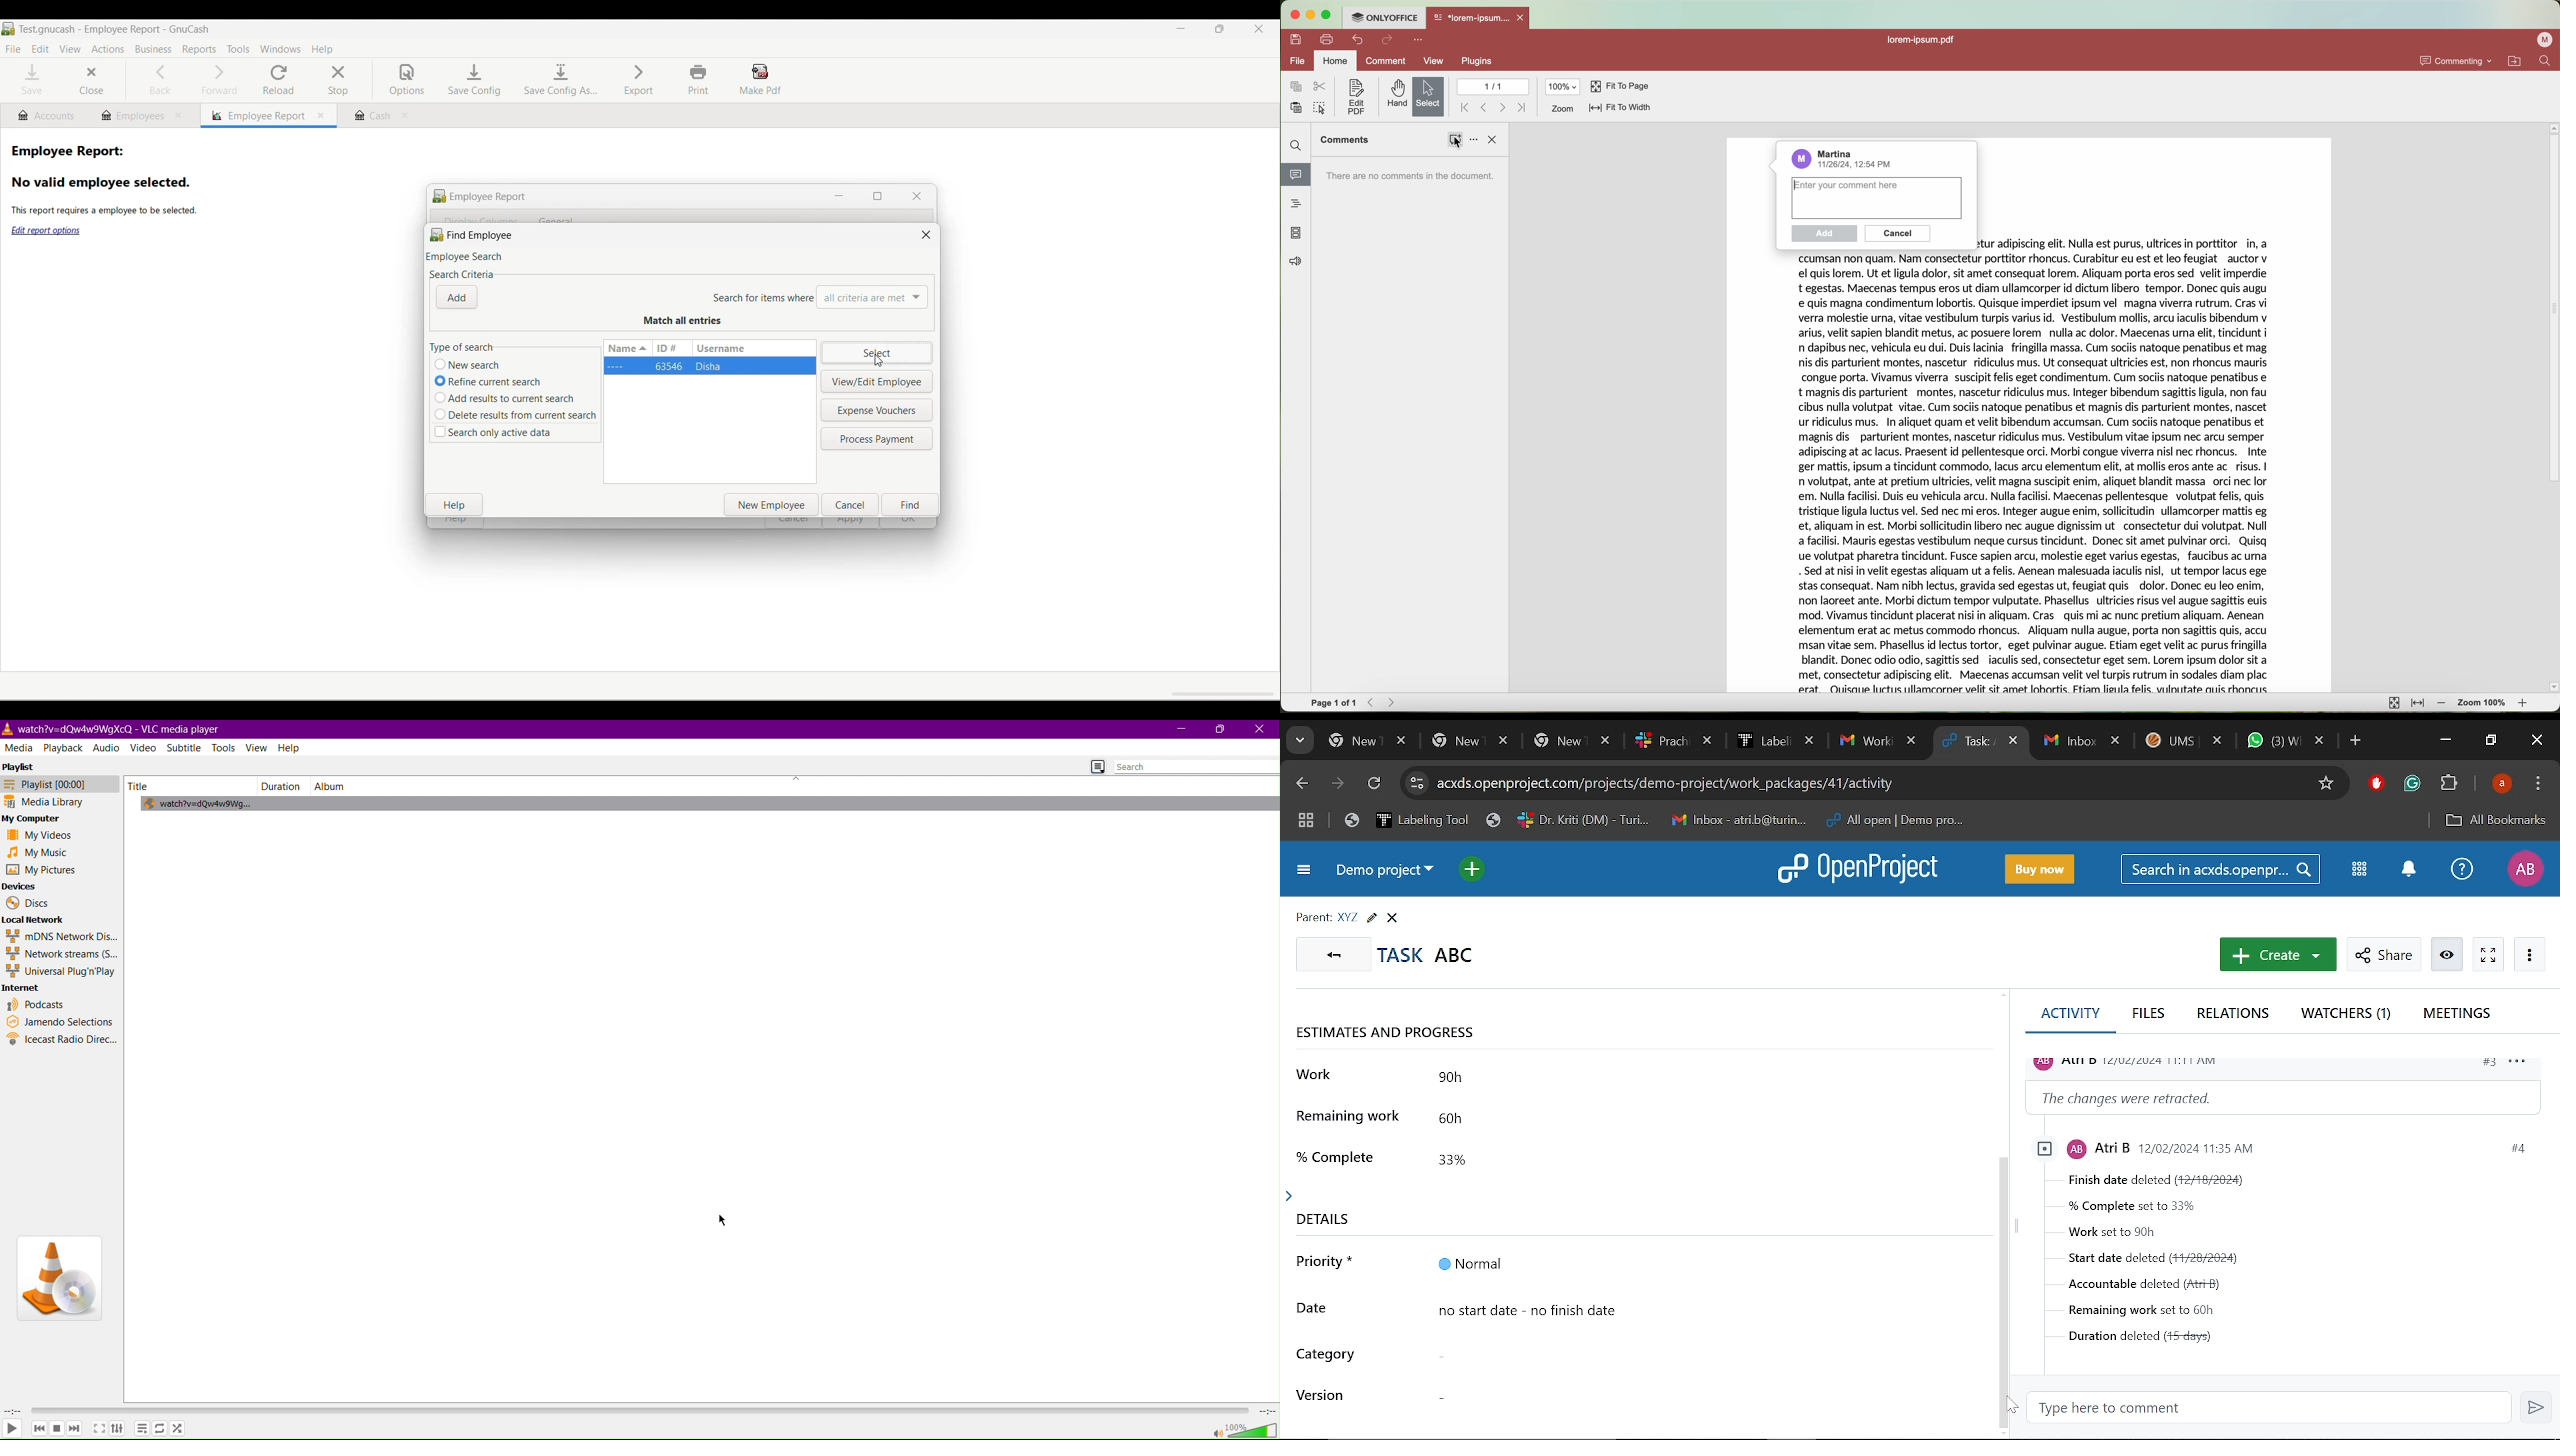  Describe the element at coordinates (20, 749) in the screenshot. I see `Media` at that location.